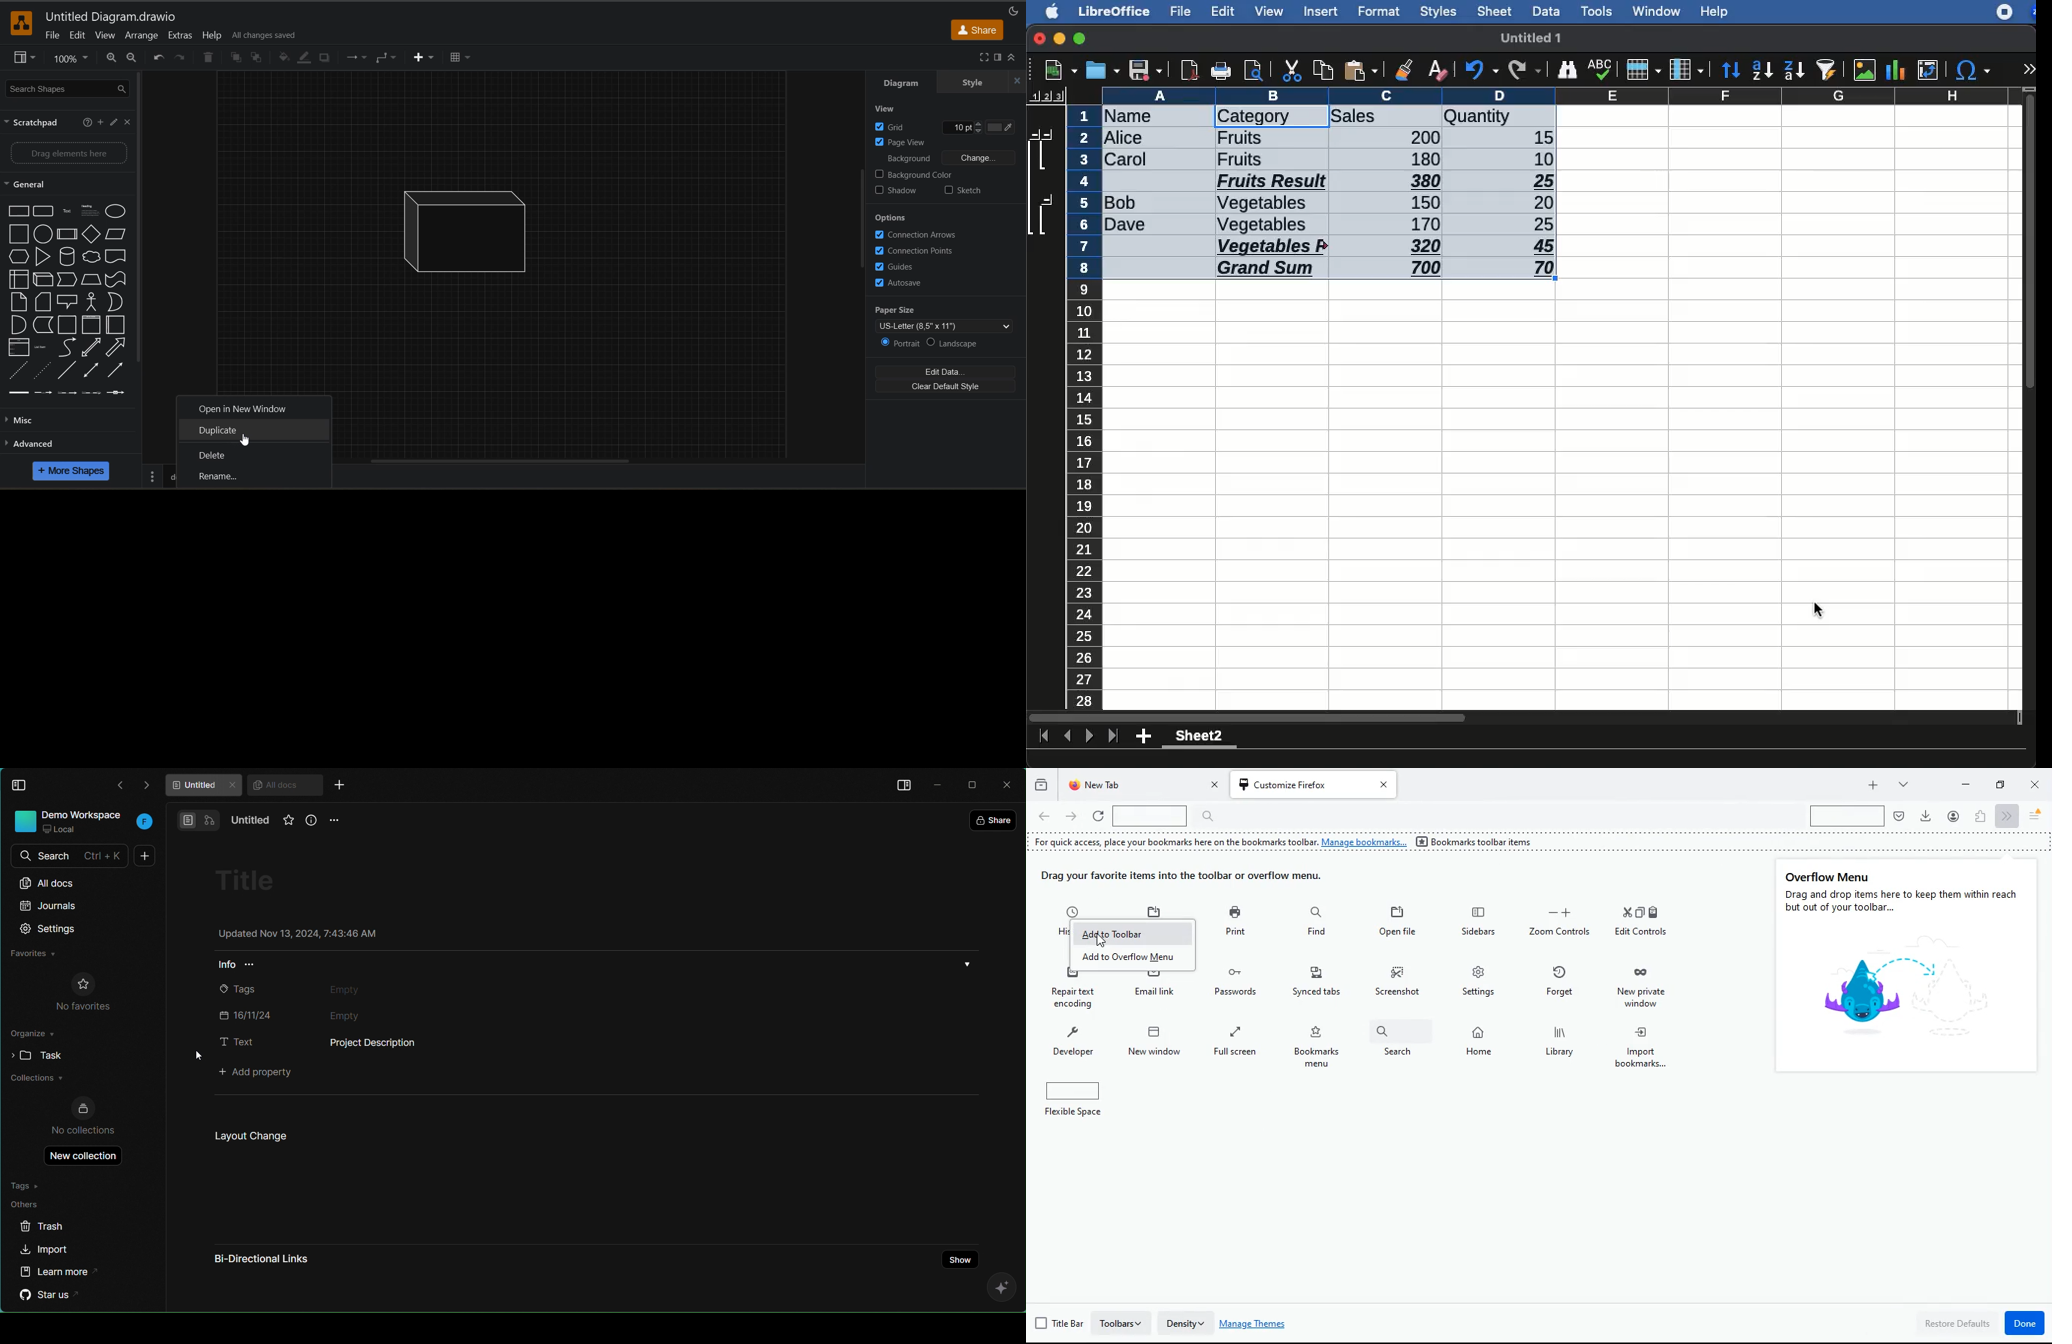 This screenshot has width=2072, height=1344. What do you see at coordinates (1221, 71) in the screenshot?
I see `print` at bounding box center [1221, 71].